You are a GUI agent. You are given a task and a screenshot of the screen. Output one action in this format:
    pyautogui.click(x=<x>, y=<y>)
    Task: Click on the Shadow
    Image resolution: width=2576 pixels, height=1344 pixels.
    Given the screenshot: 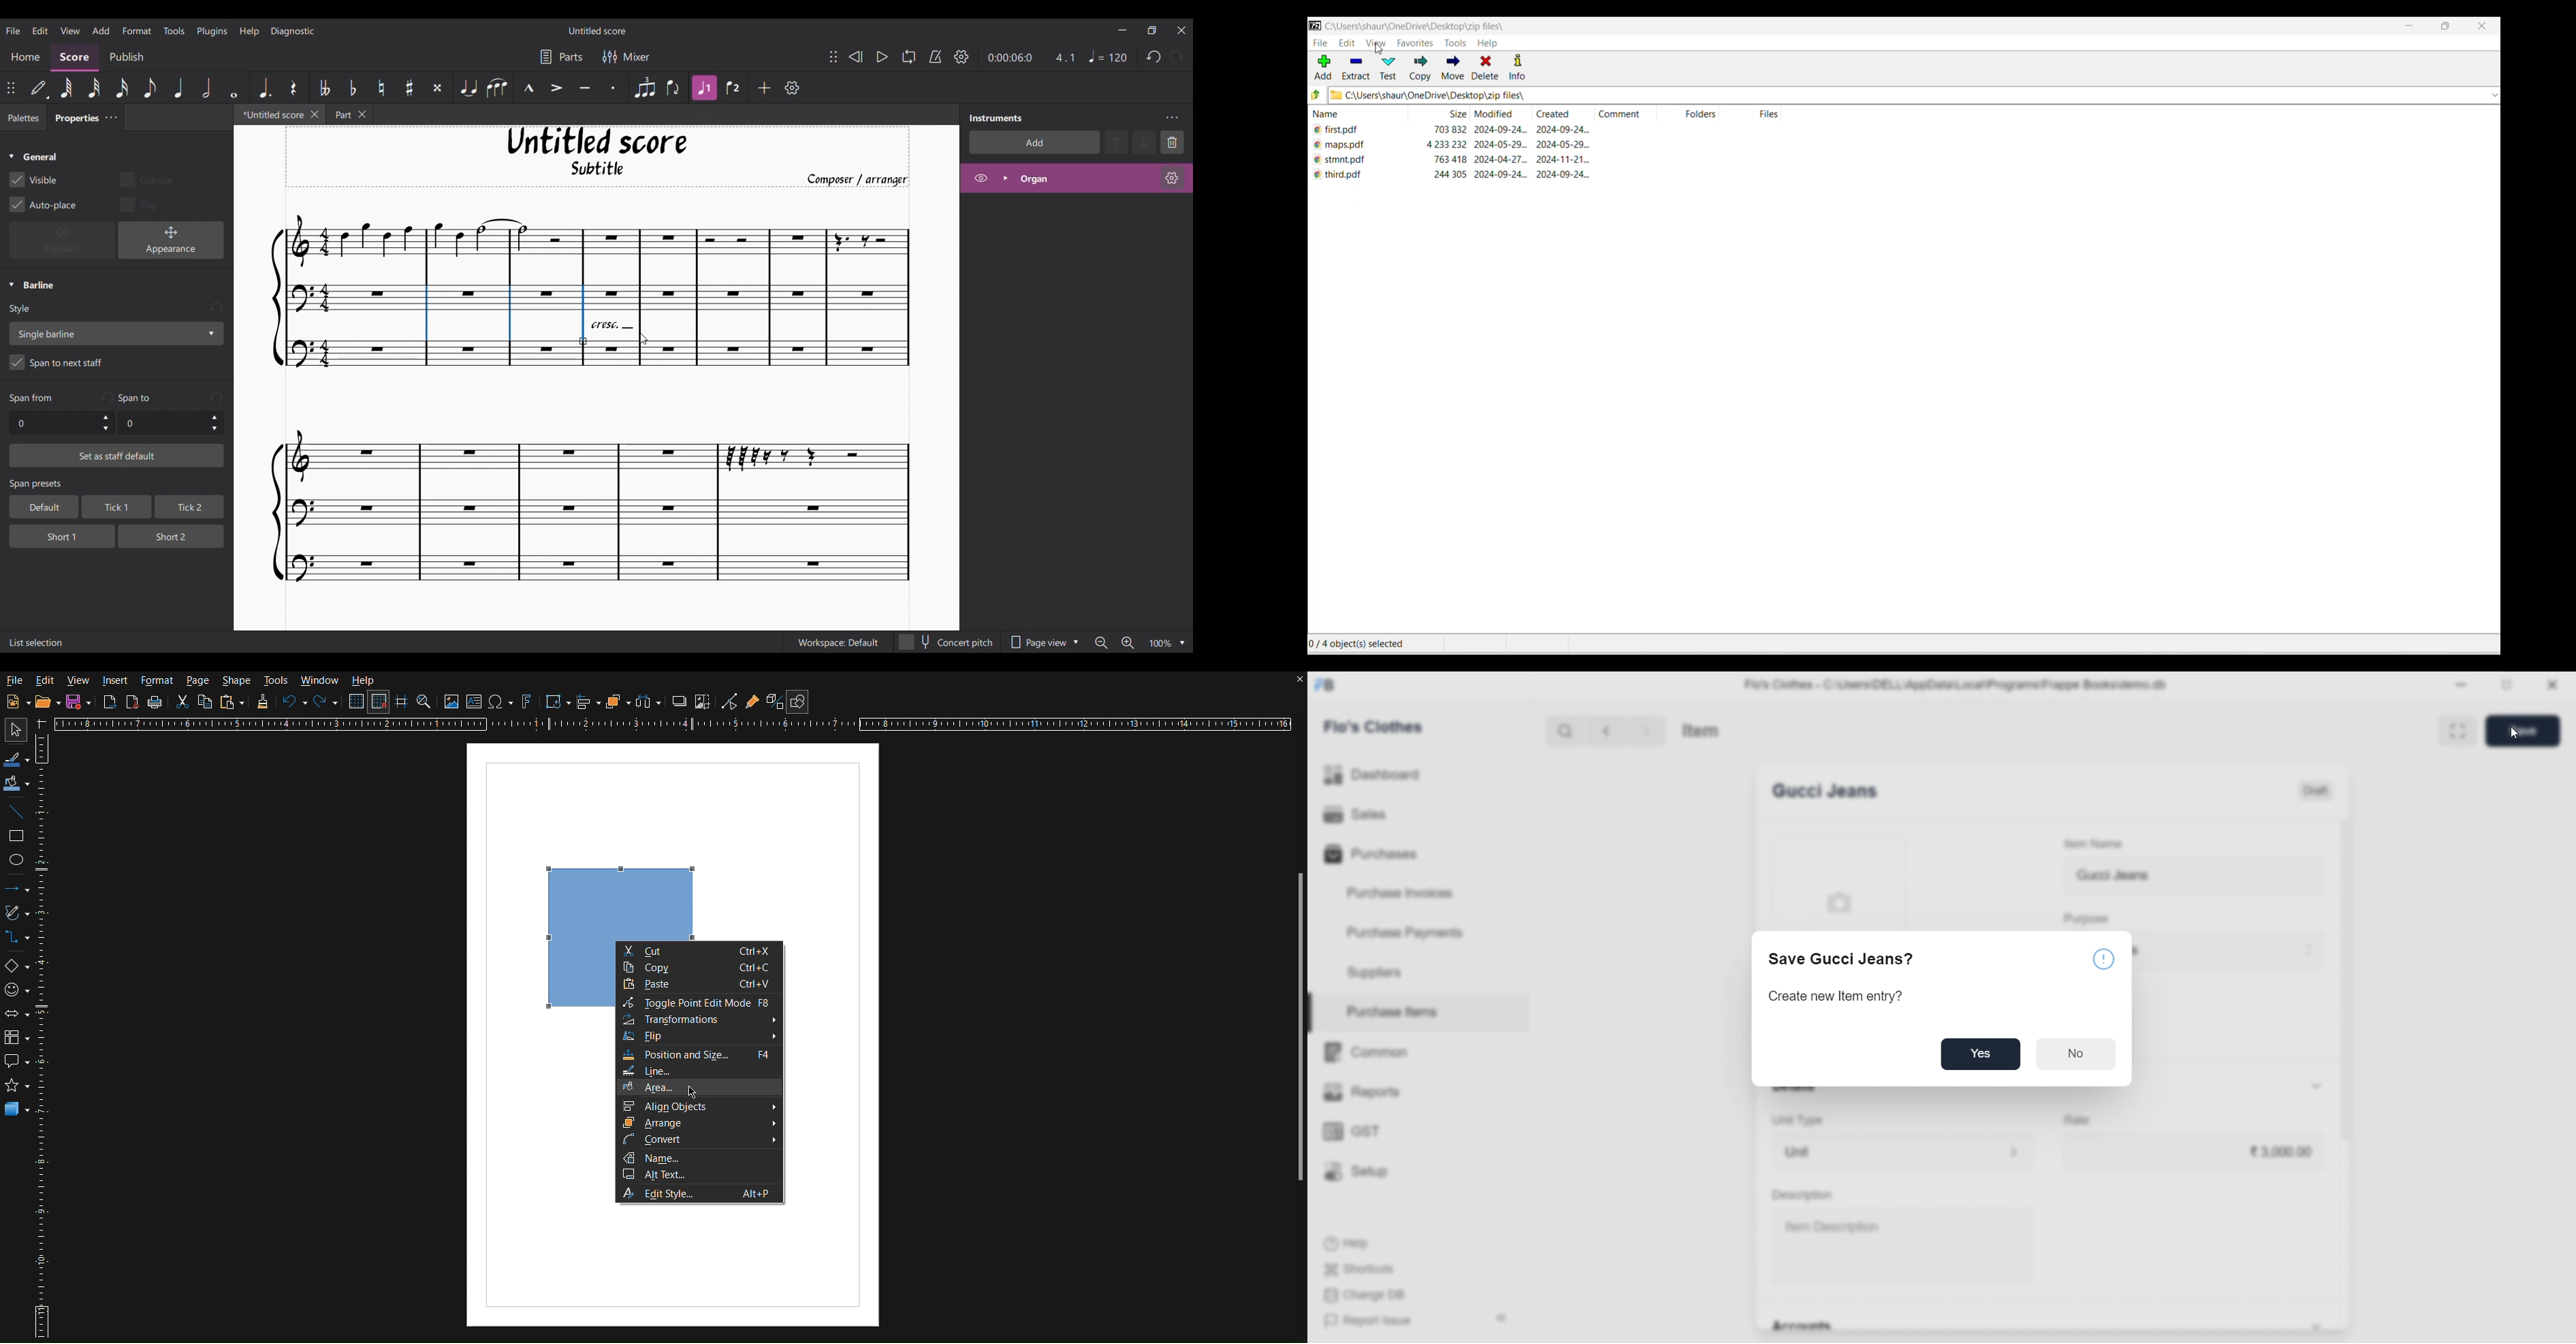 What is the action you would take?
    pyautogui.click(x=680, y=703)
    